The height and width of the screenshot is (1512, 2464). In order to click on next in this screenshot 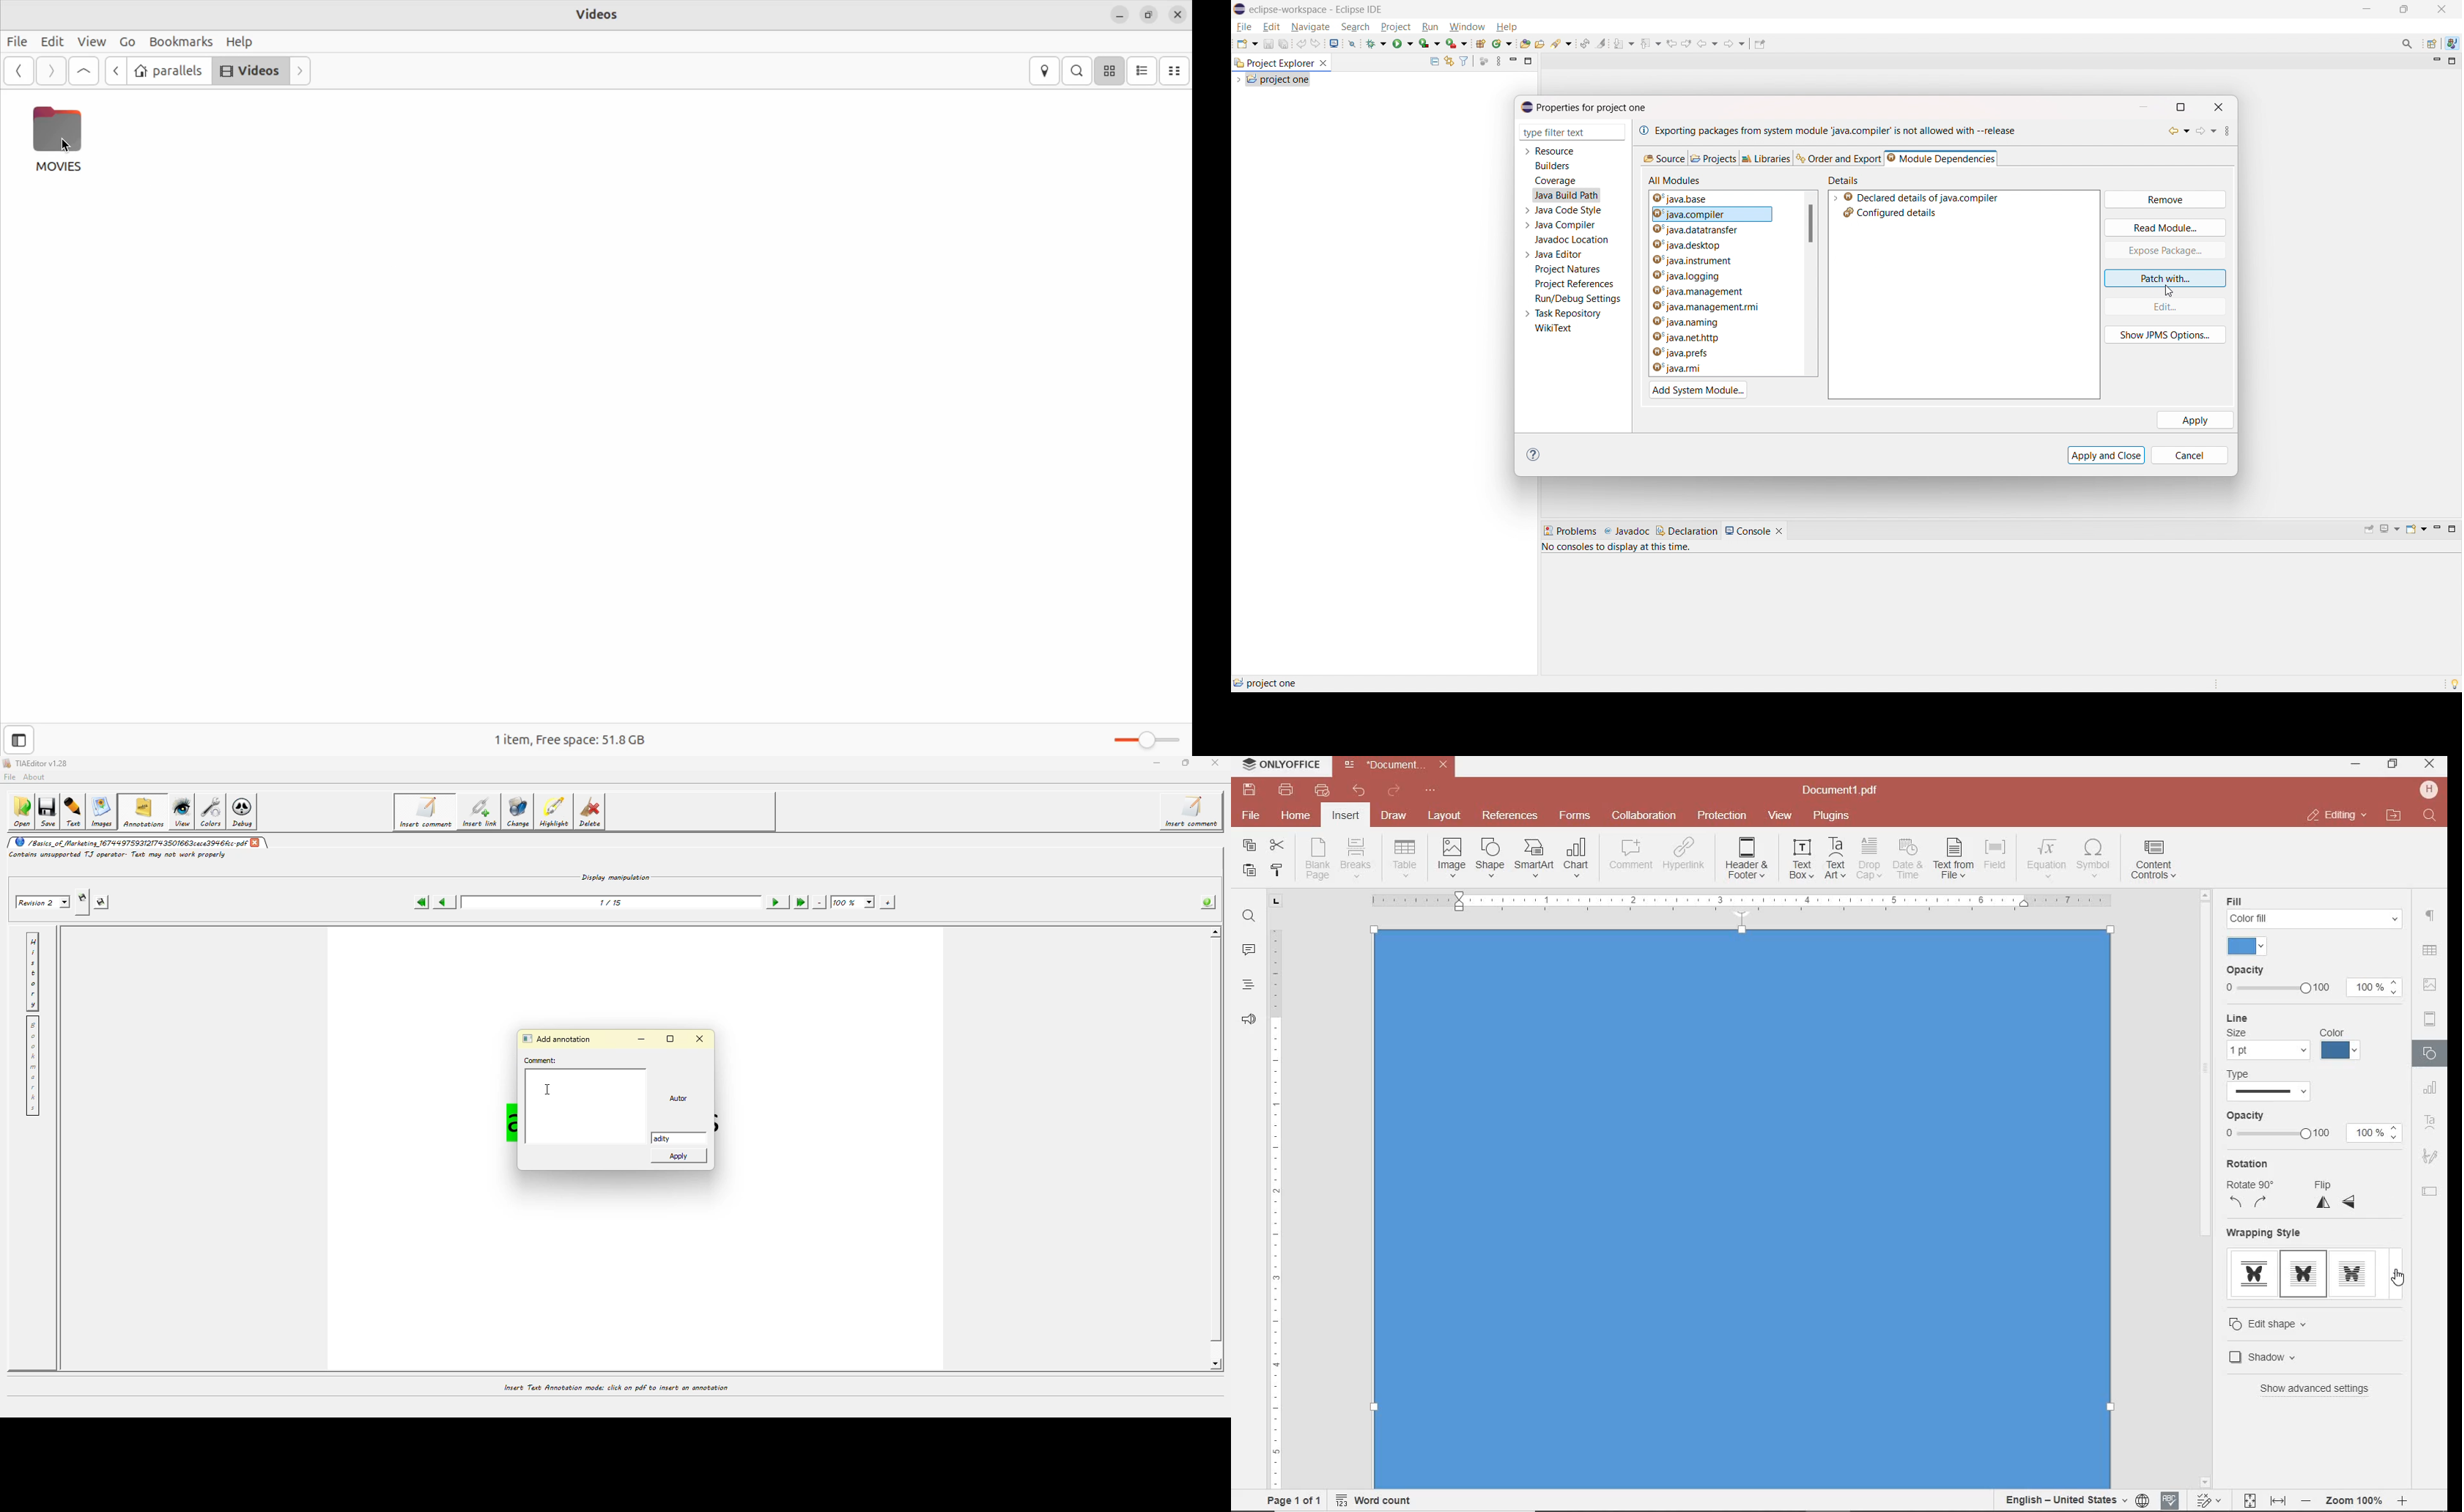, I will do `click(301, 70)`.